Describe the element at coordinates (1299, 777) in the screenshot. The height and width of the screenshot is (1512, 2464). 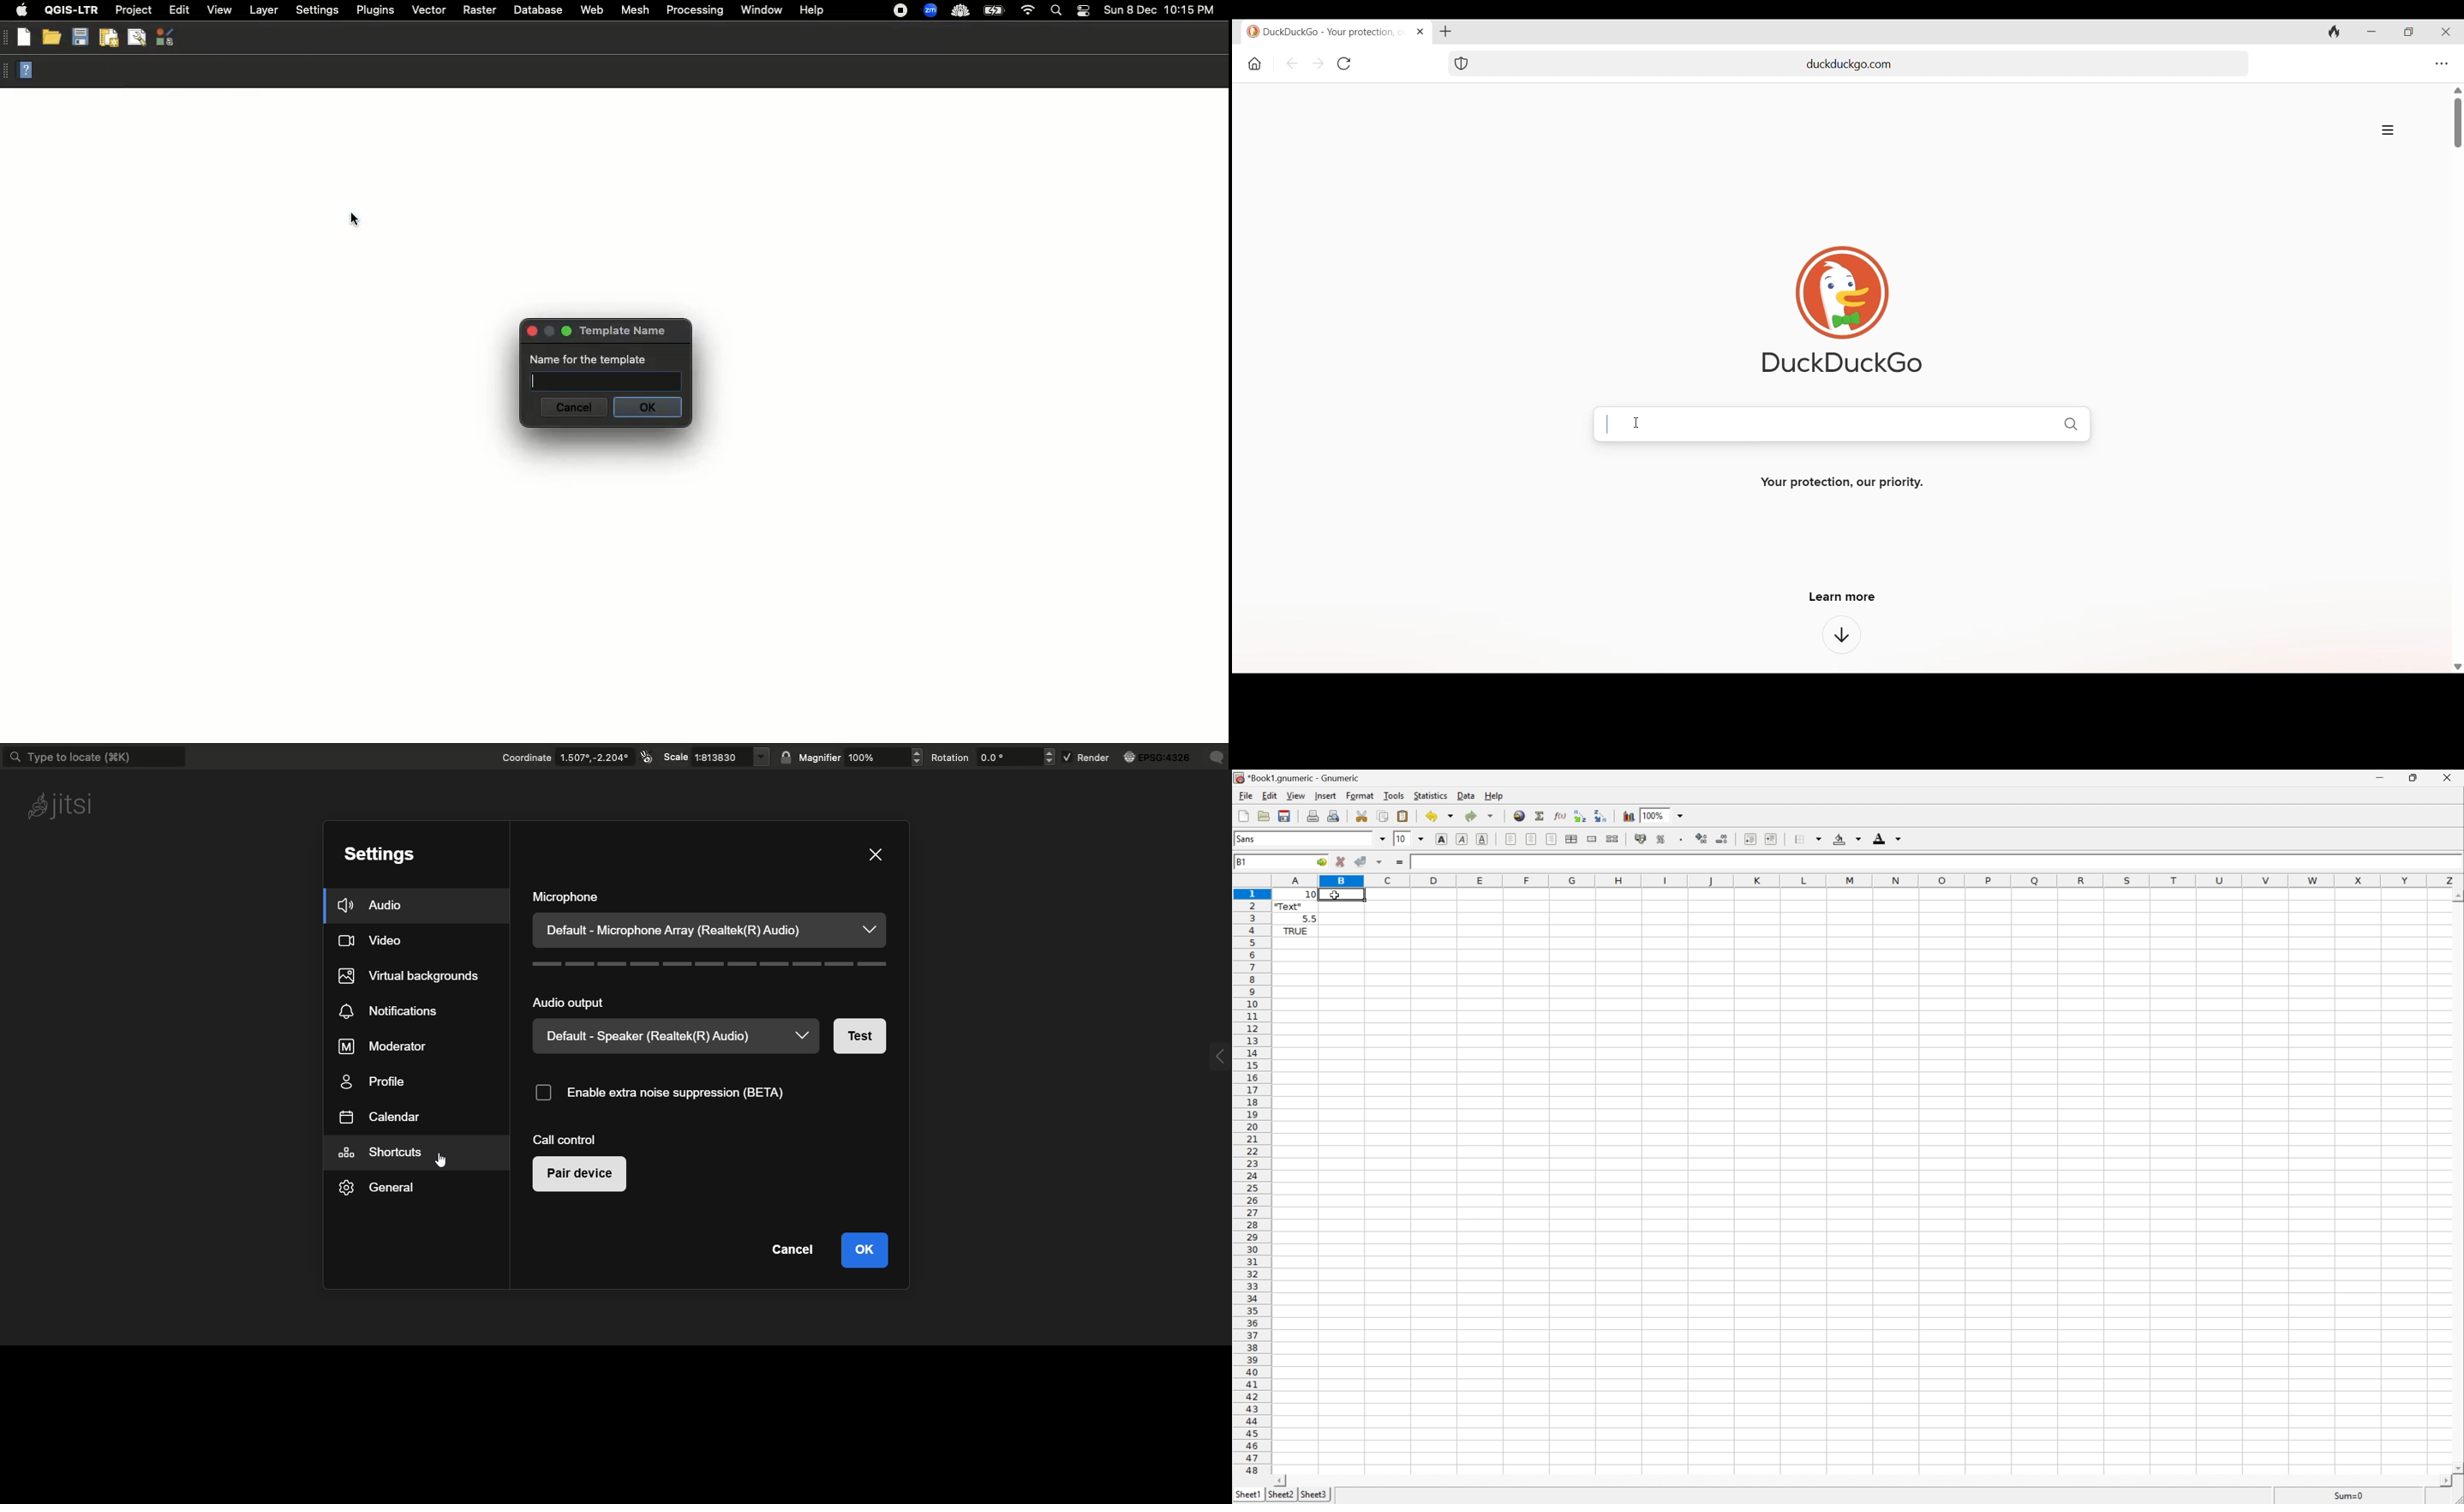
I see `*Book1.gnumeric - Gnumeric` at that location.